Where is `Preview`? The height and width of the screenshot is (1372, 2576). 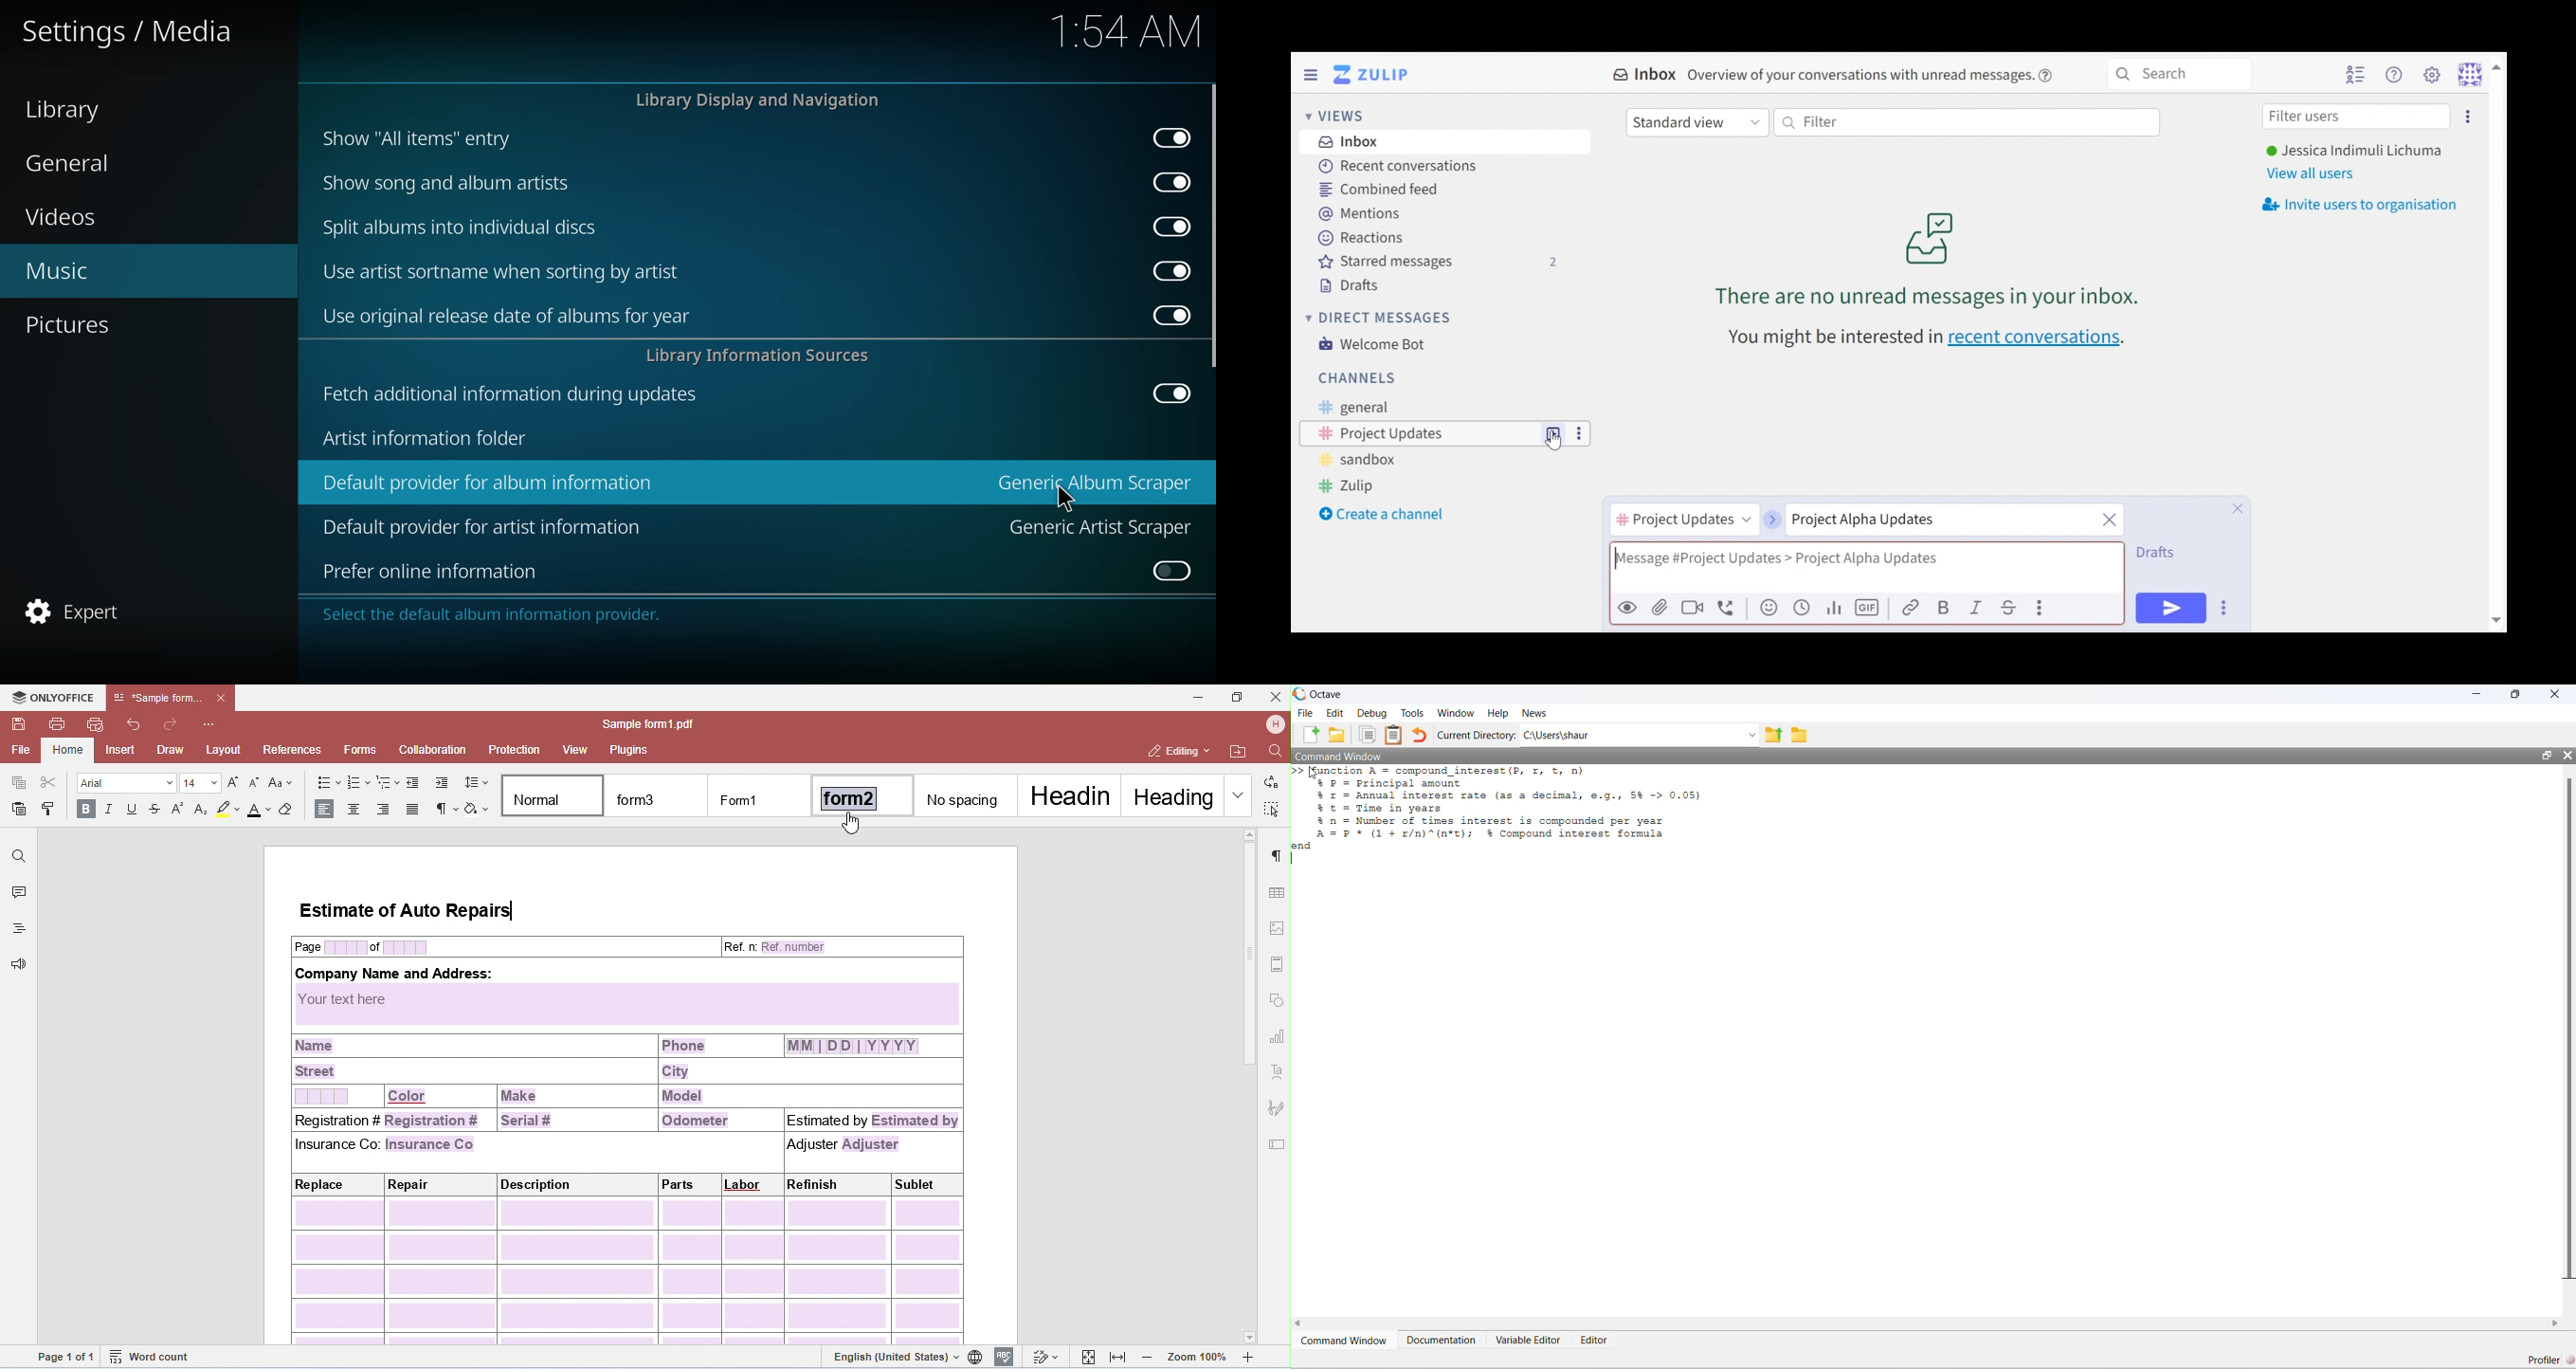
Preview is located at coordinates (1627, 607).